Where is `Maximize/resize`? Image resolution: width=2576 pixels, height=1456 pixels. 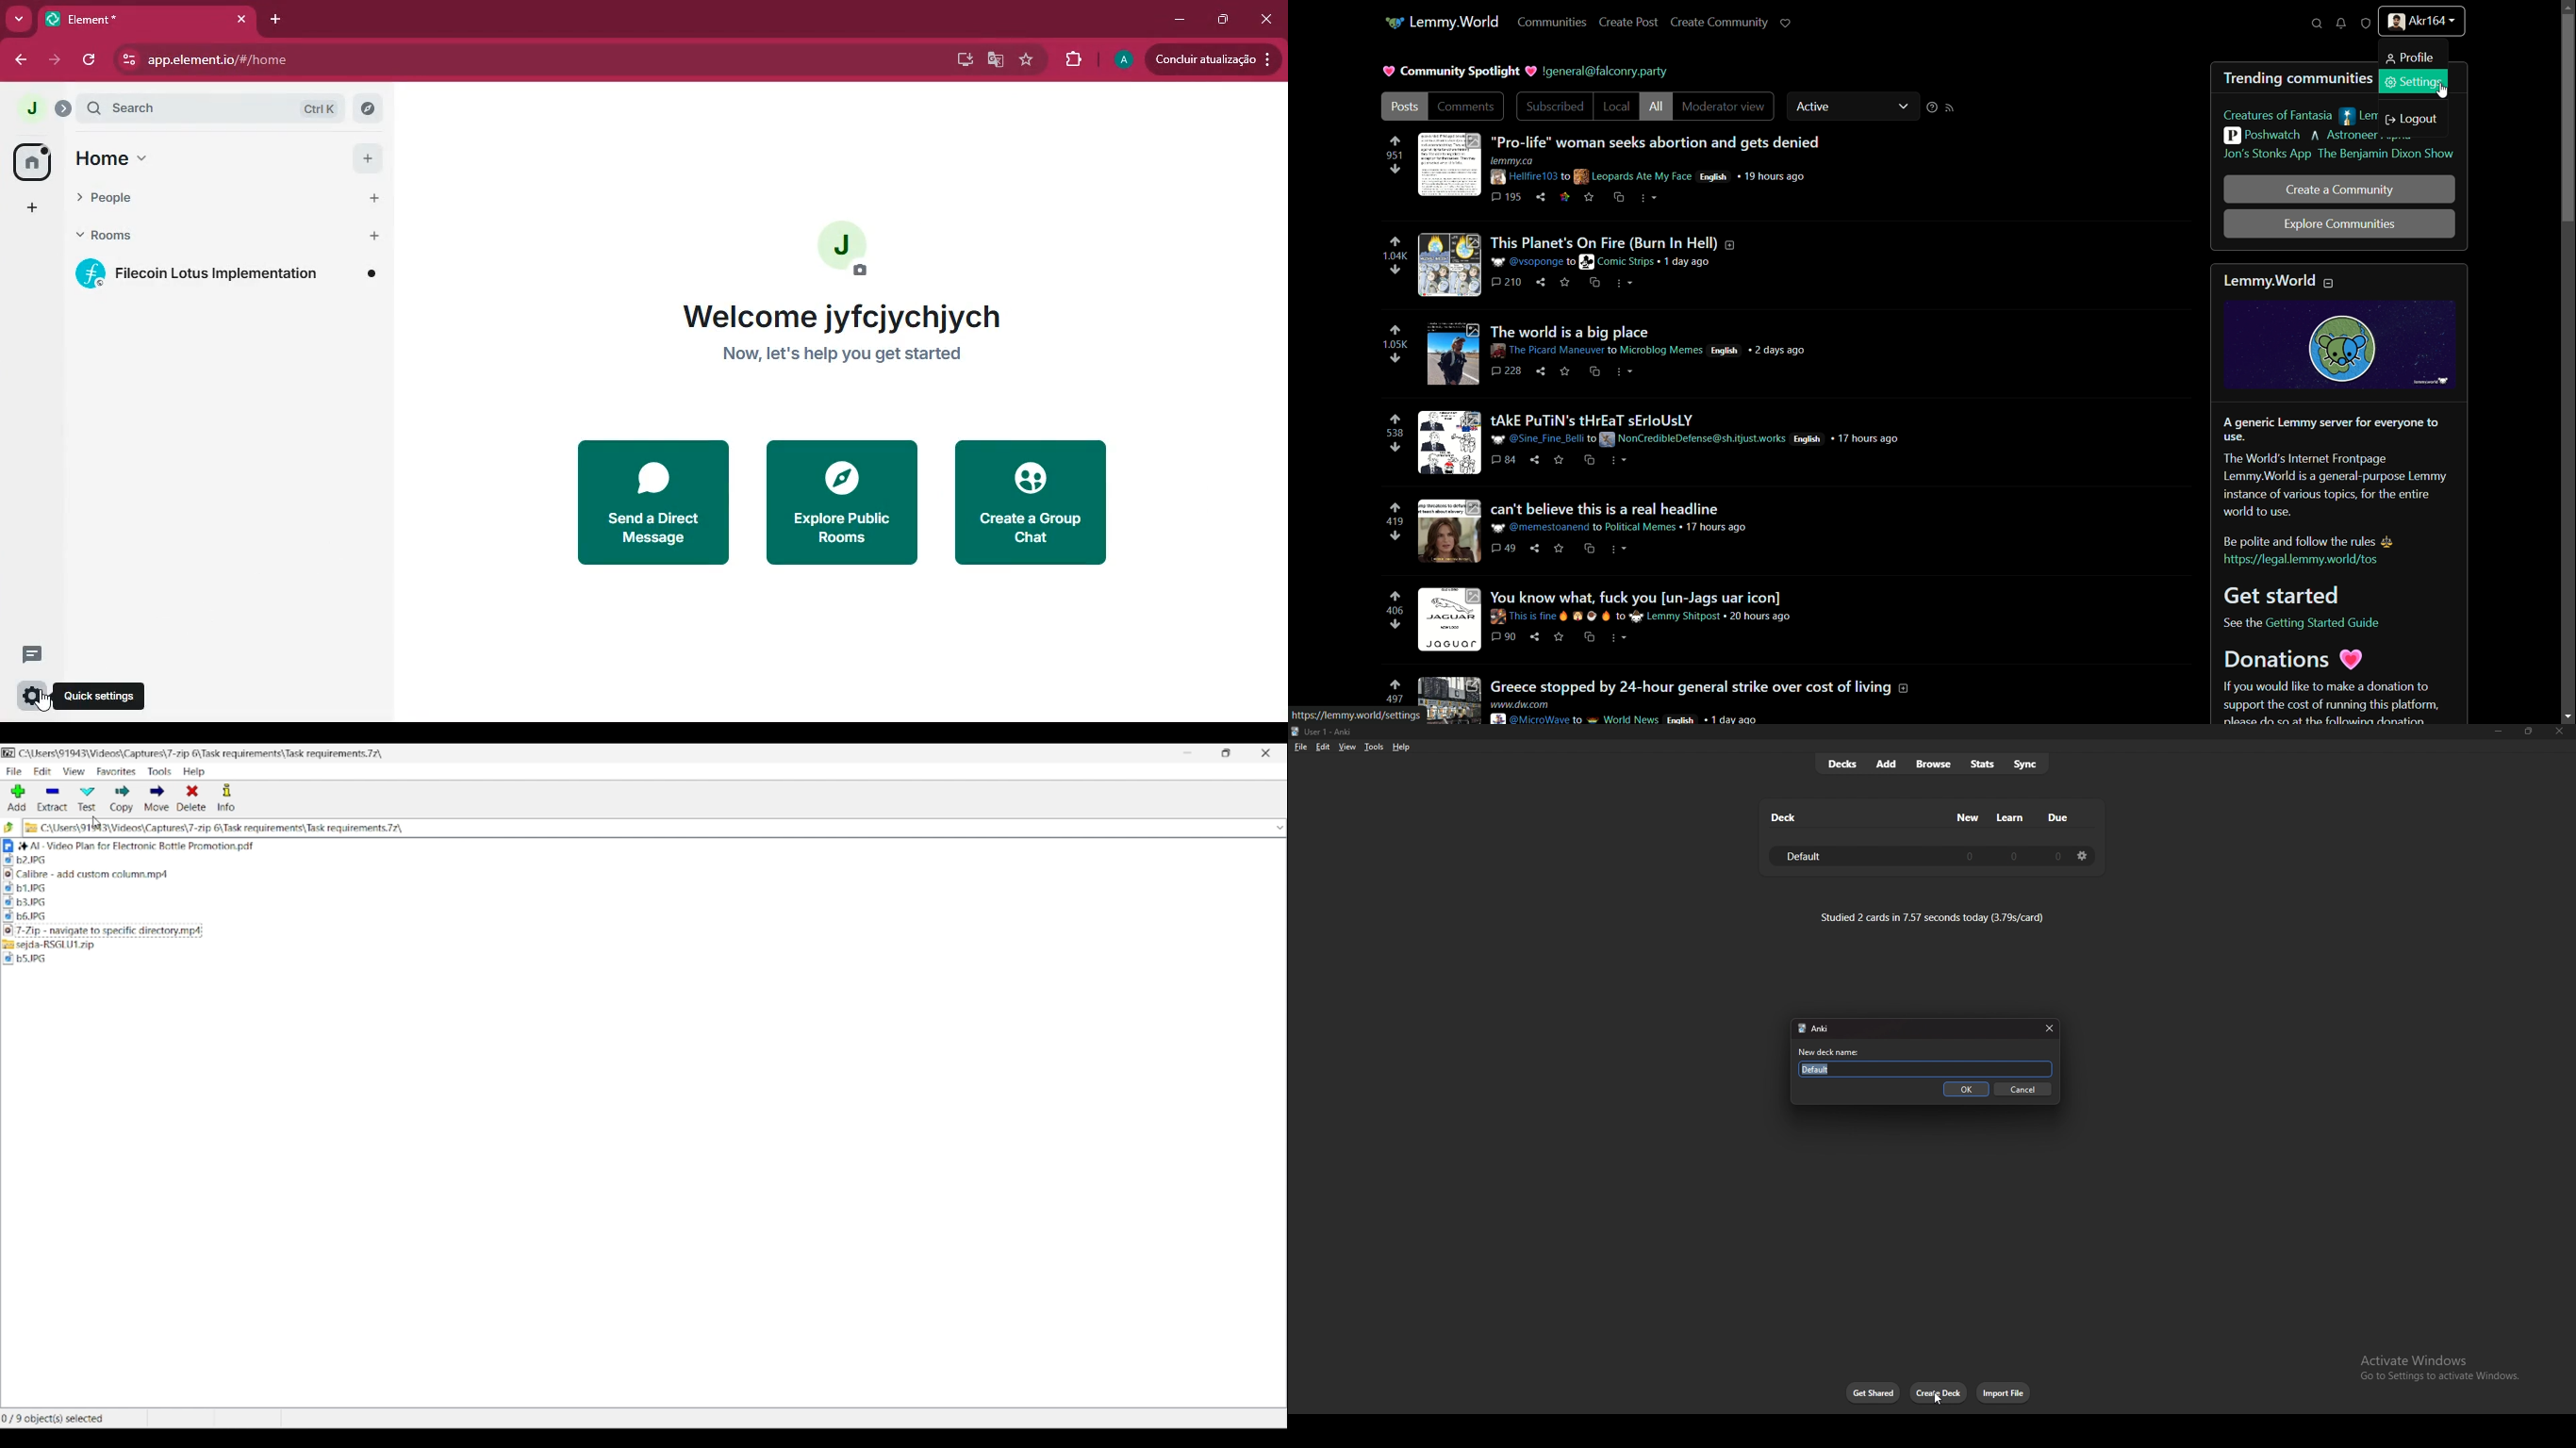
Maximize/resize is located at coordinates (2528, 731).